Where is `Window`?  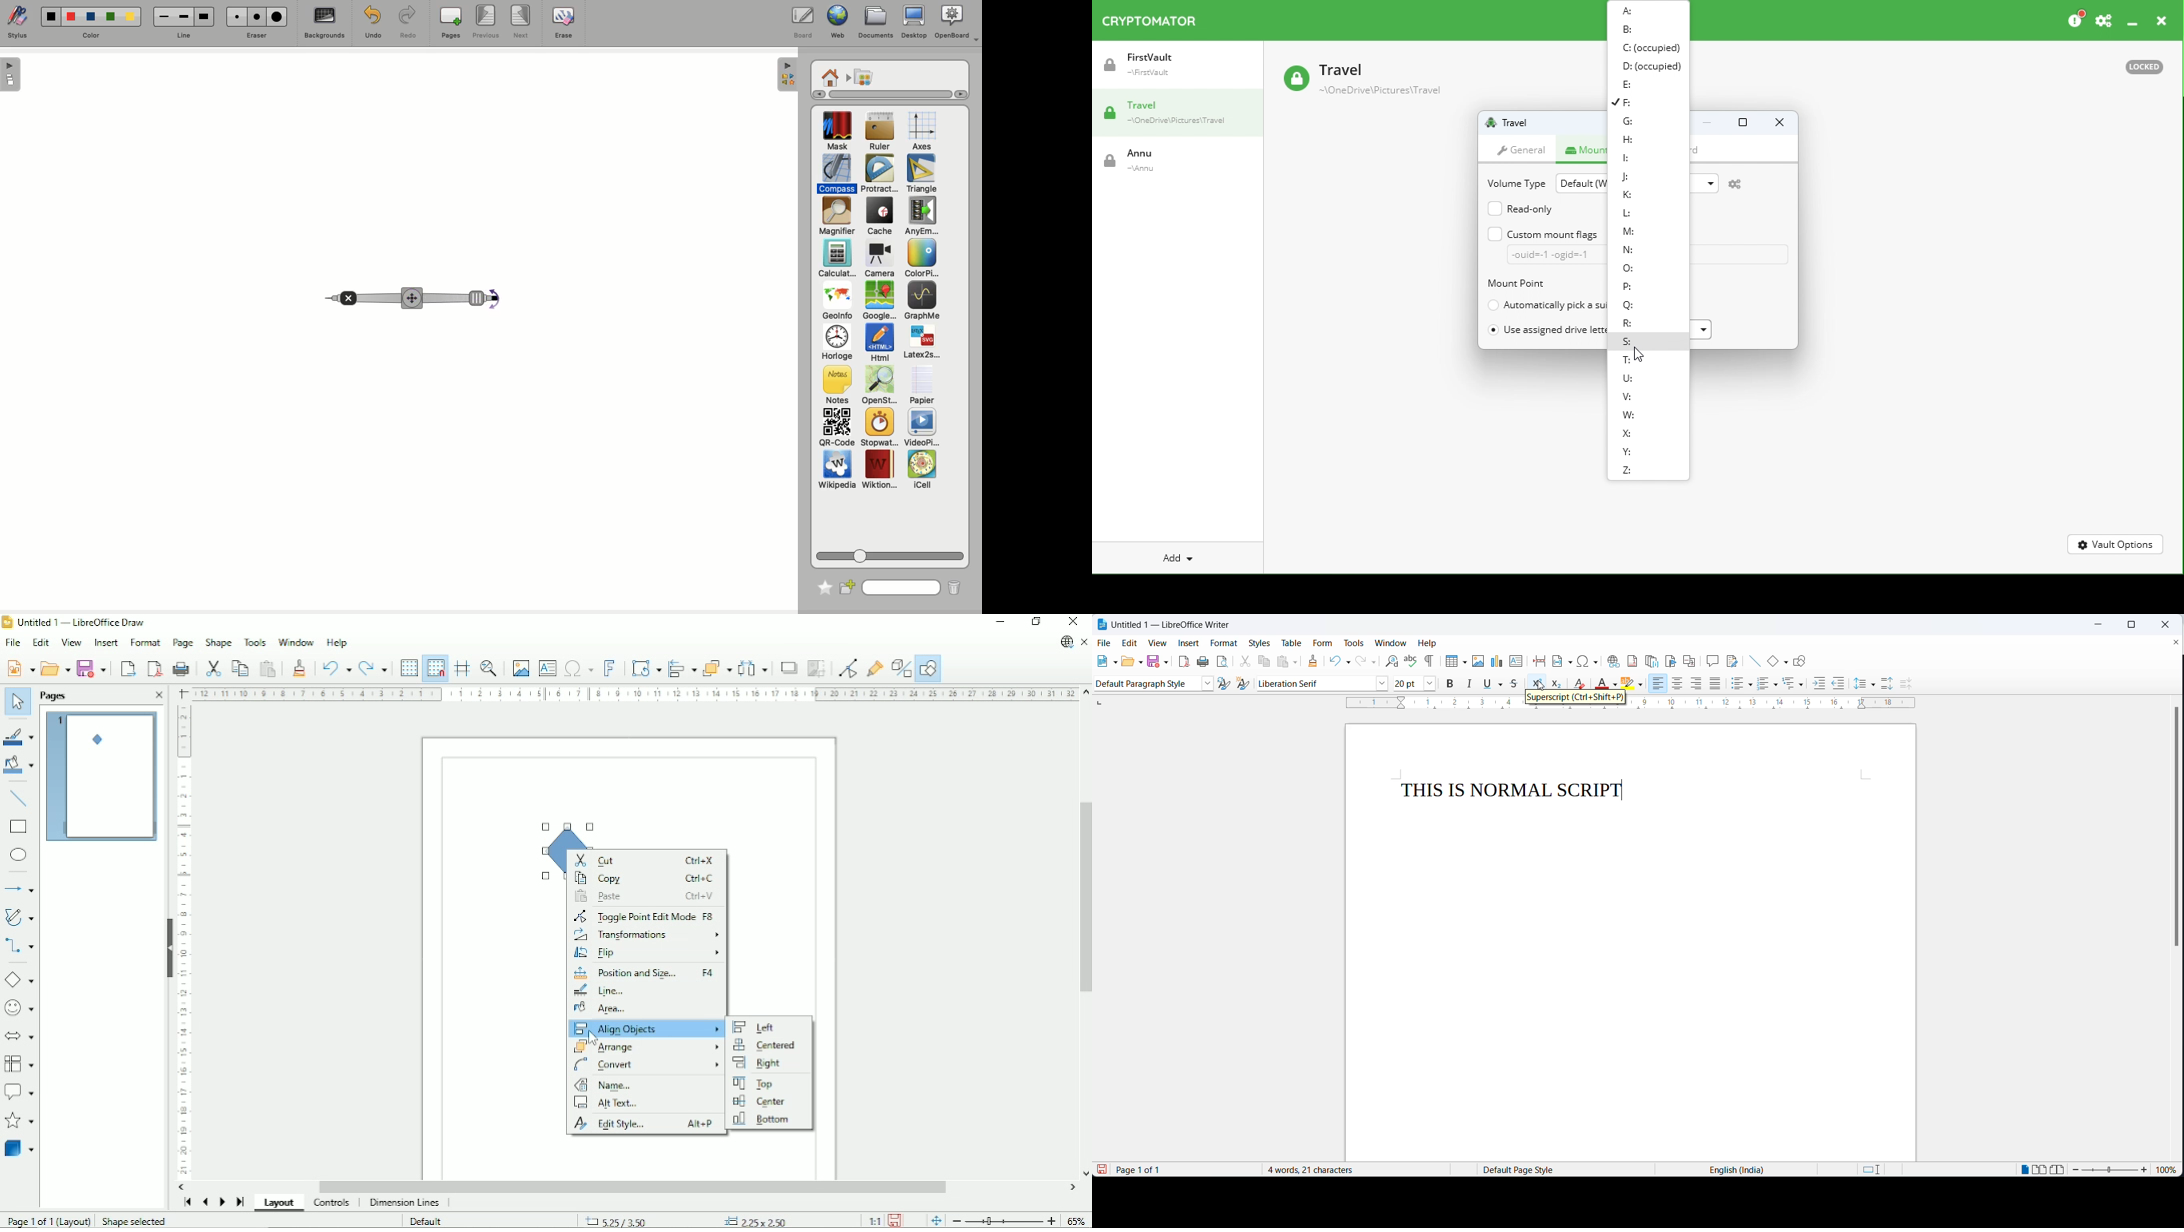
Window is located at coordinates (296, 641).